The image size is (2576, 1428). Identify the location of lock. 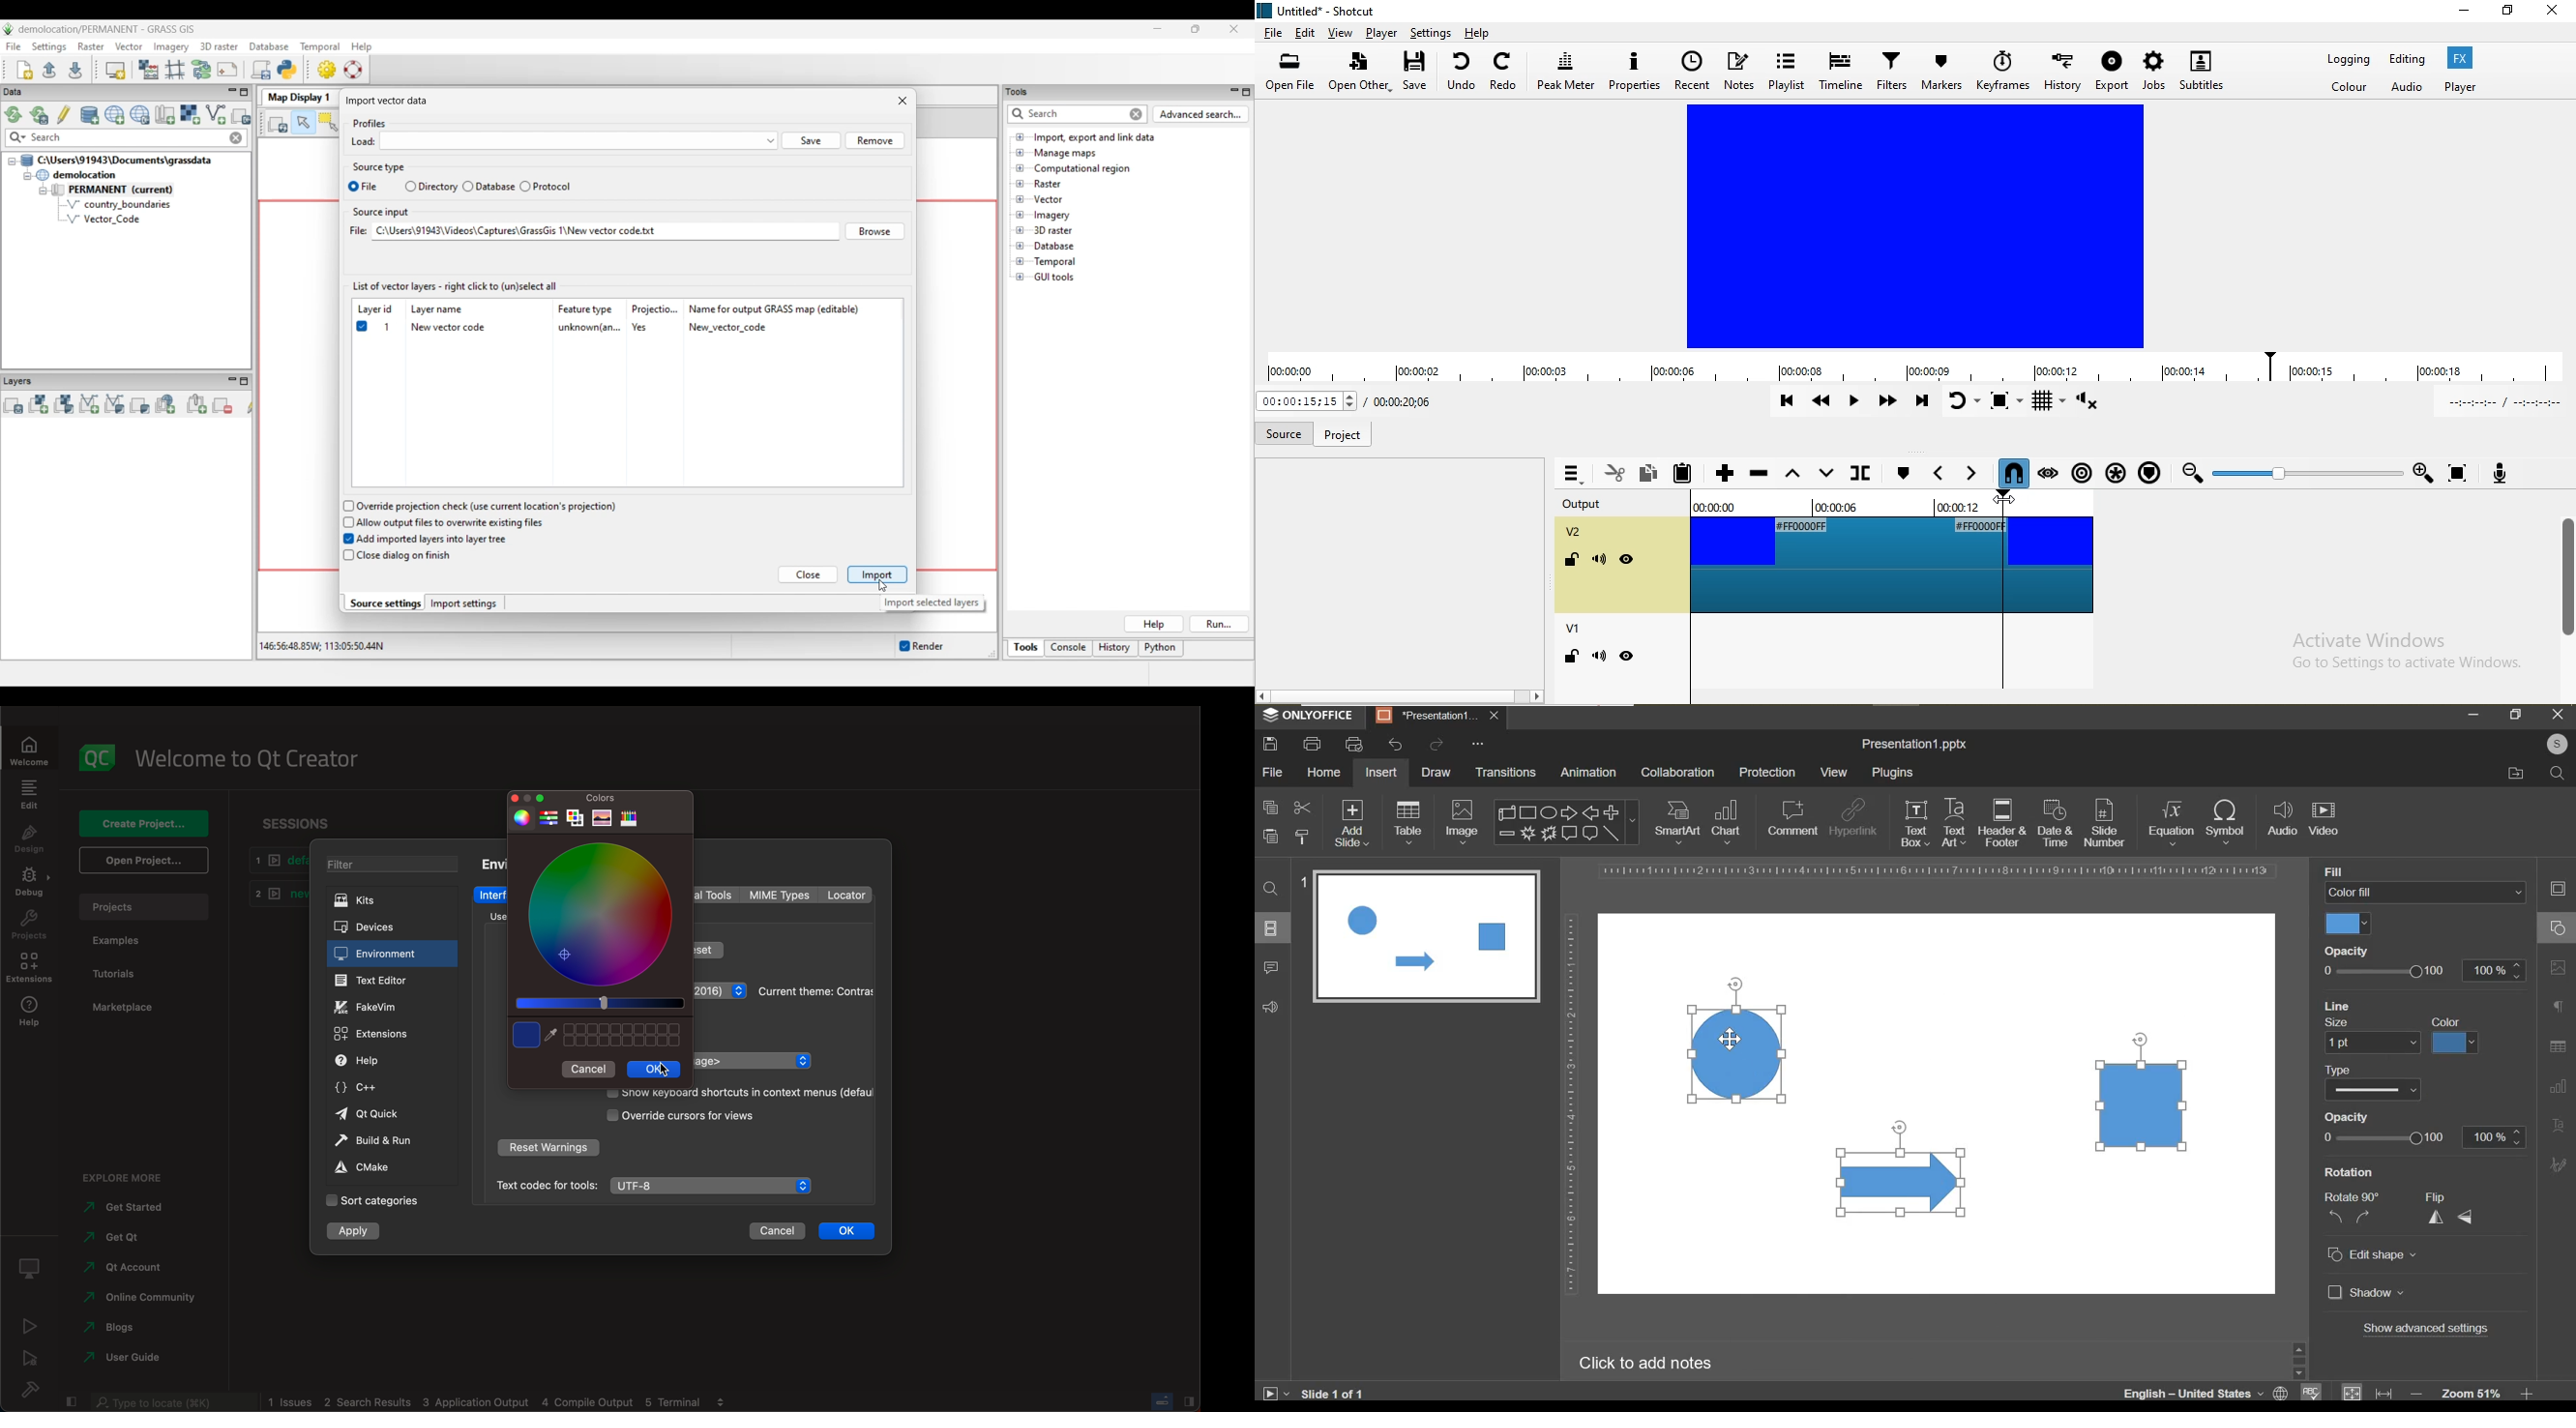
(1569, 661).